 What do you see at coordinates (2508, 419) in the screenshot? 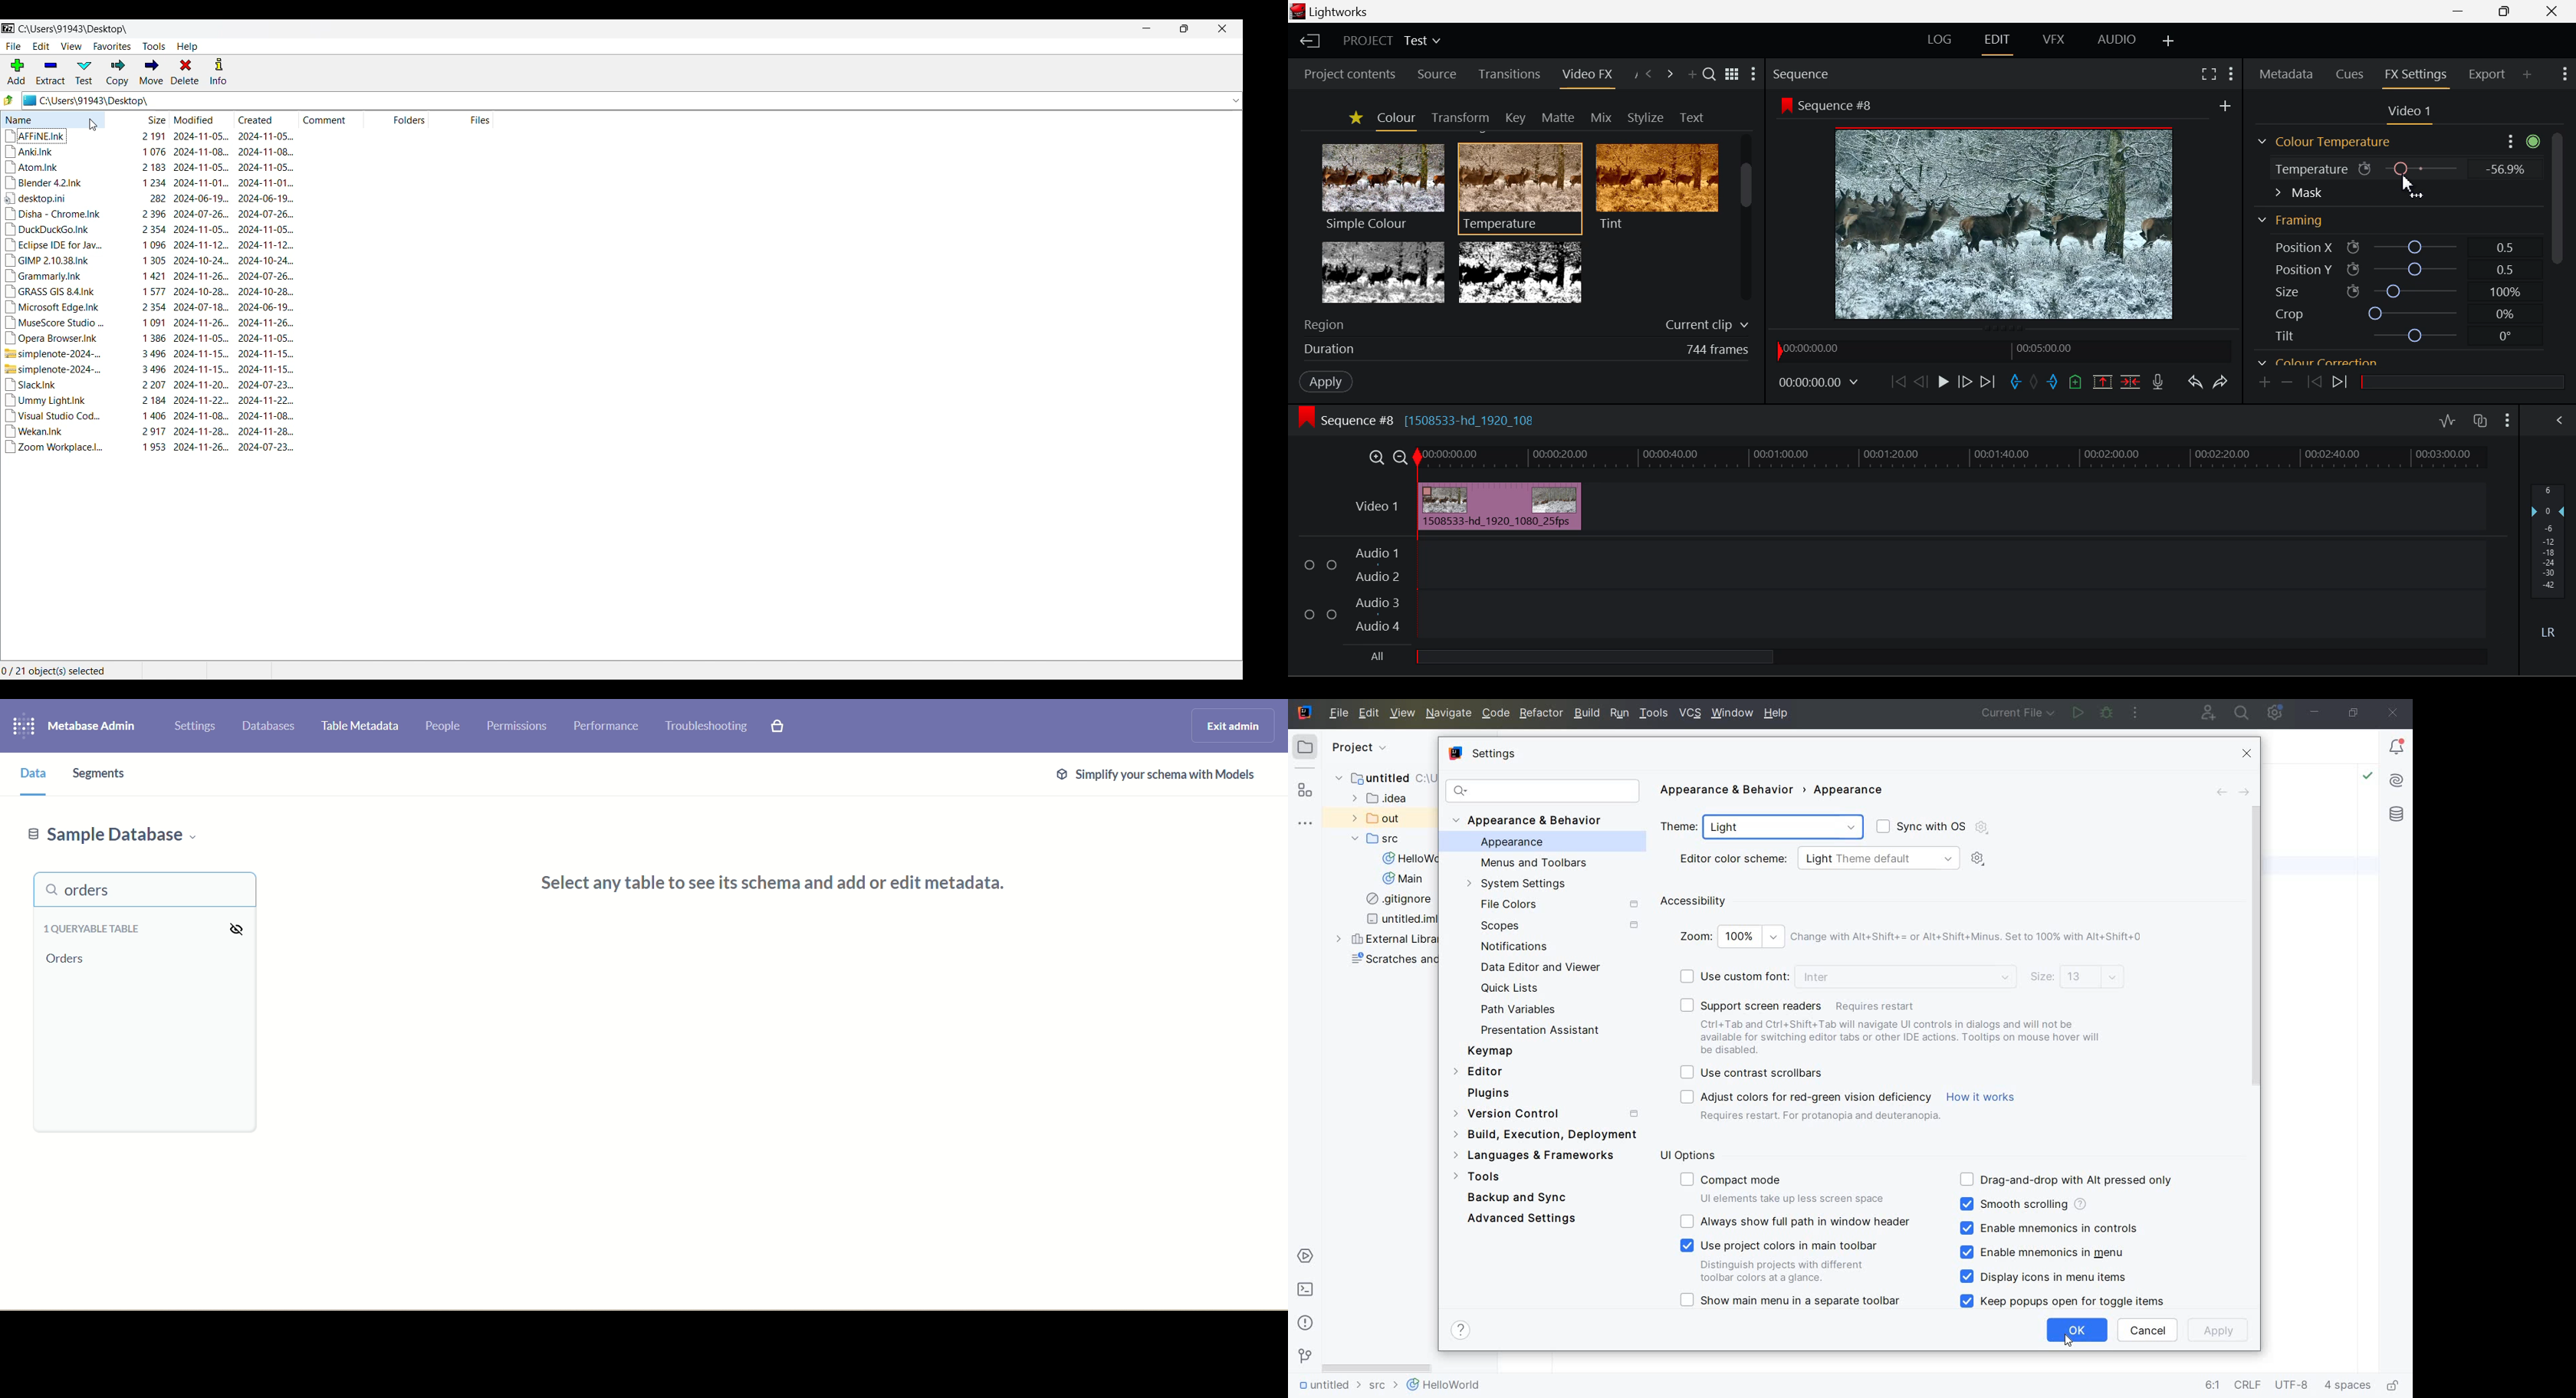
I see `Show Settings` at bounding box center [2508, 419].